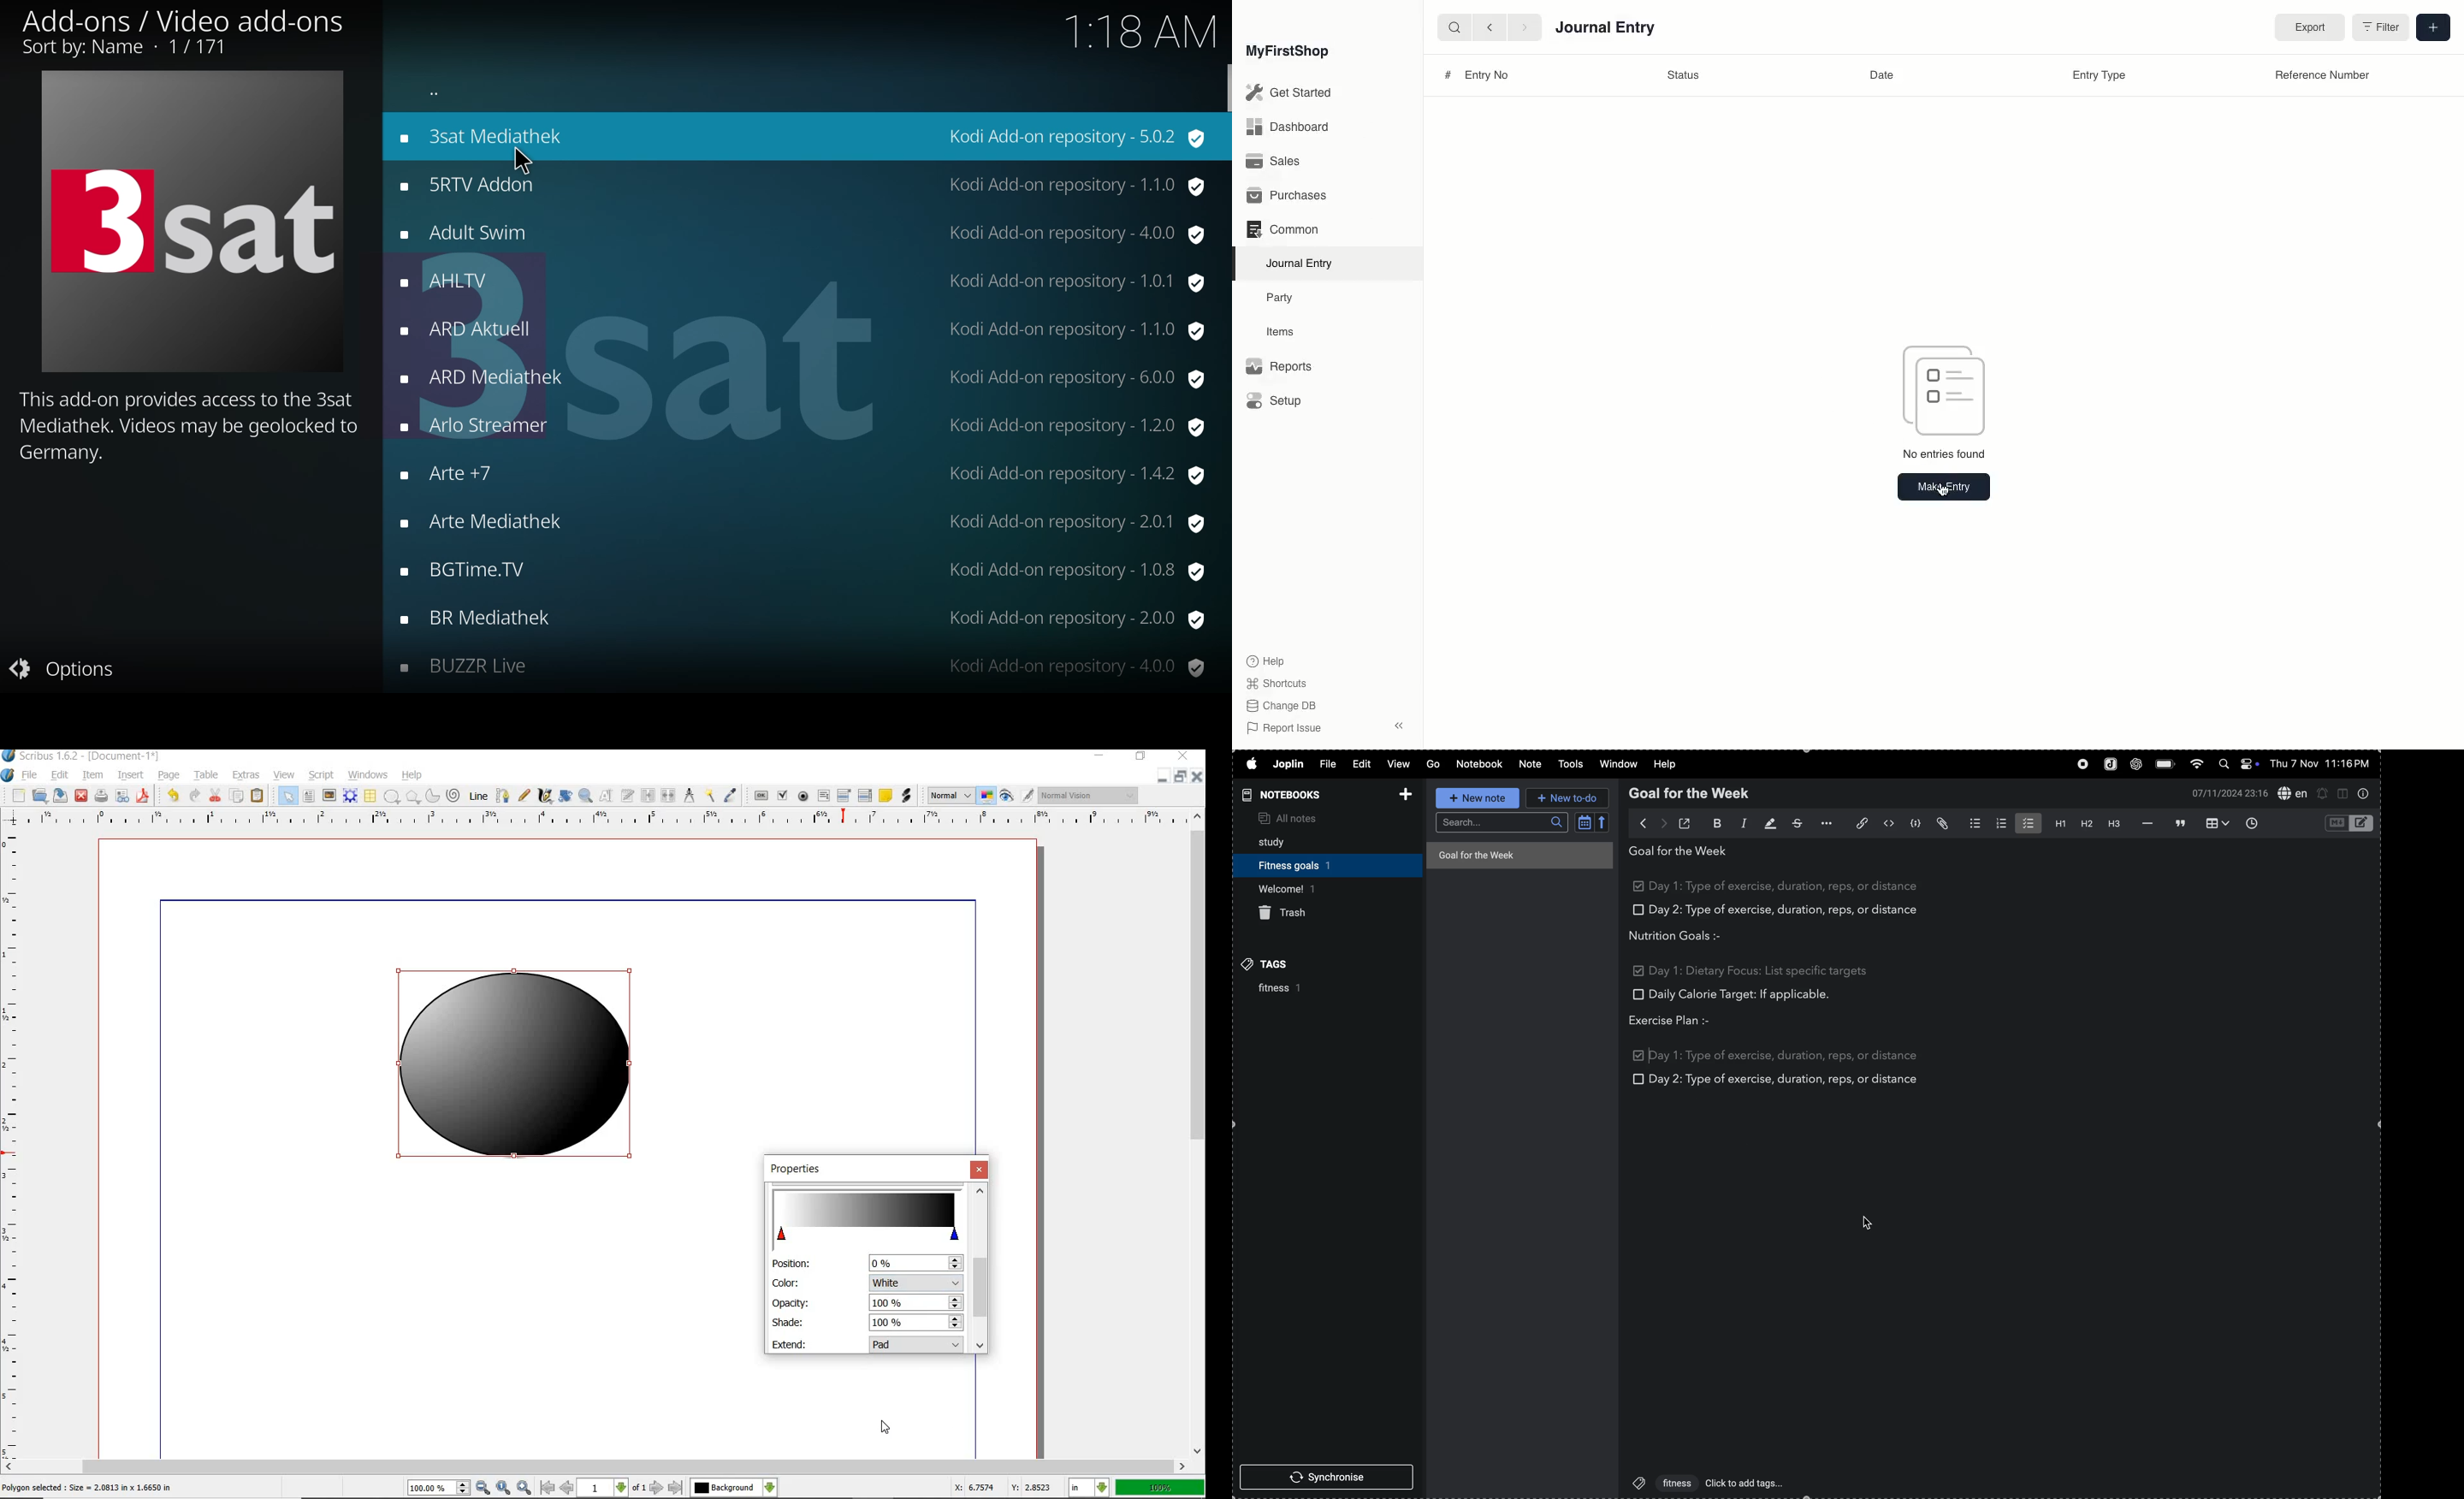 The height and width of the screenshot is (1512, 2464). Describe the element at coordinates (1290, 93) in the screenshot. I see `Get Started` at that location.